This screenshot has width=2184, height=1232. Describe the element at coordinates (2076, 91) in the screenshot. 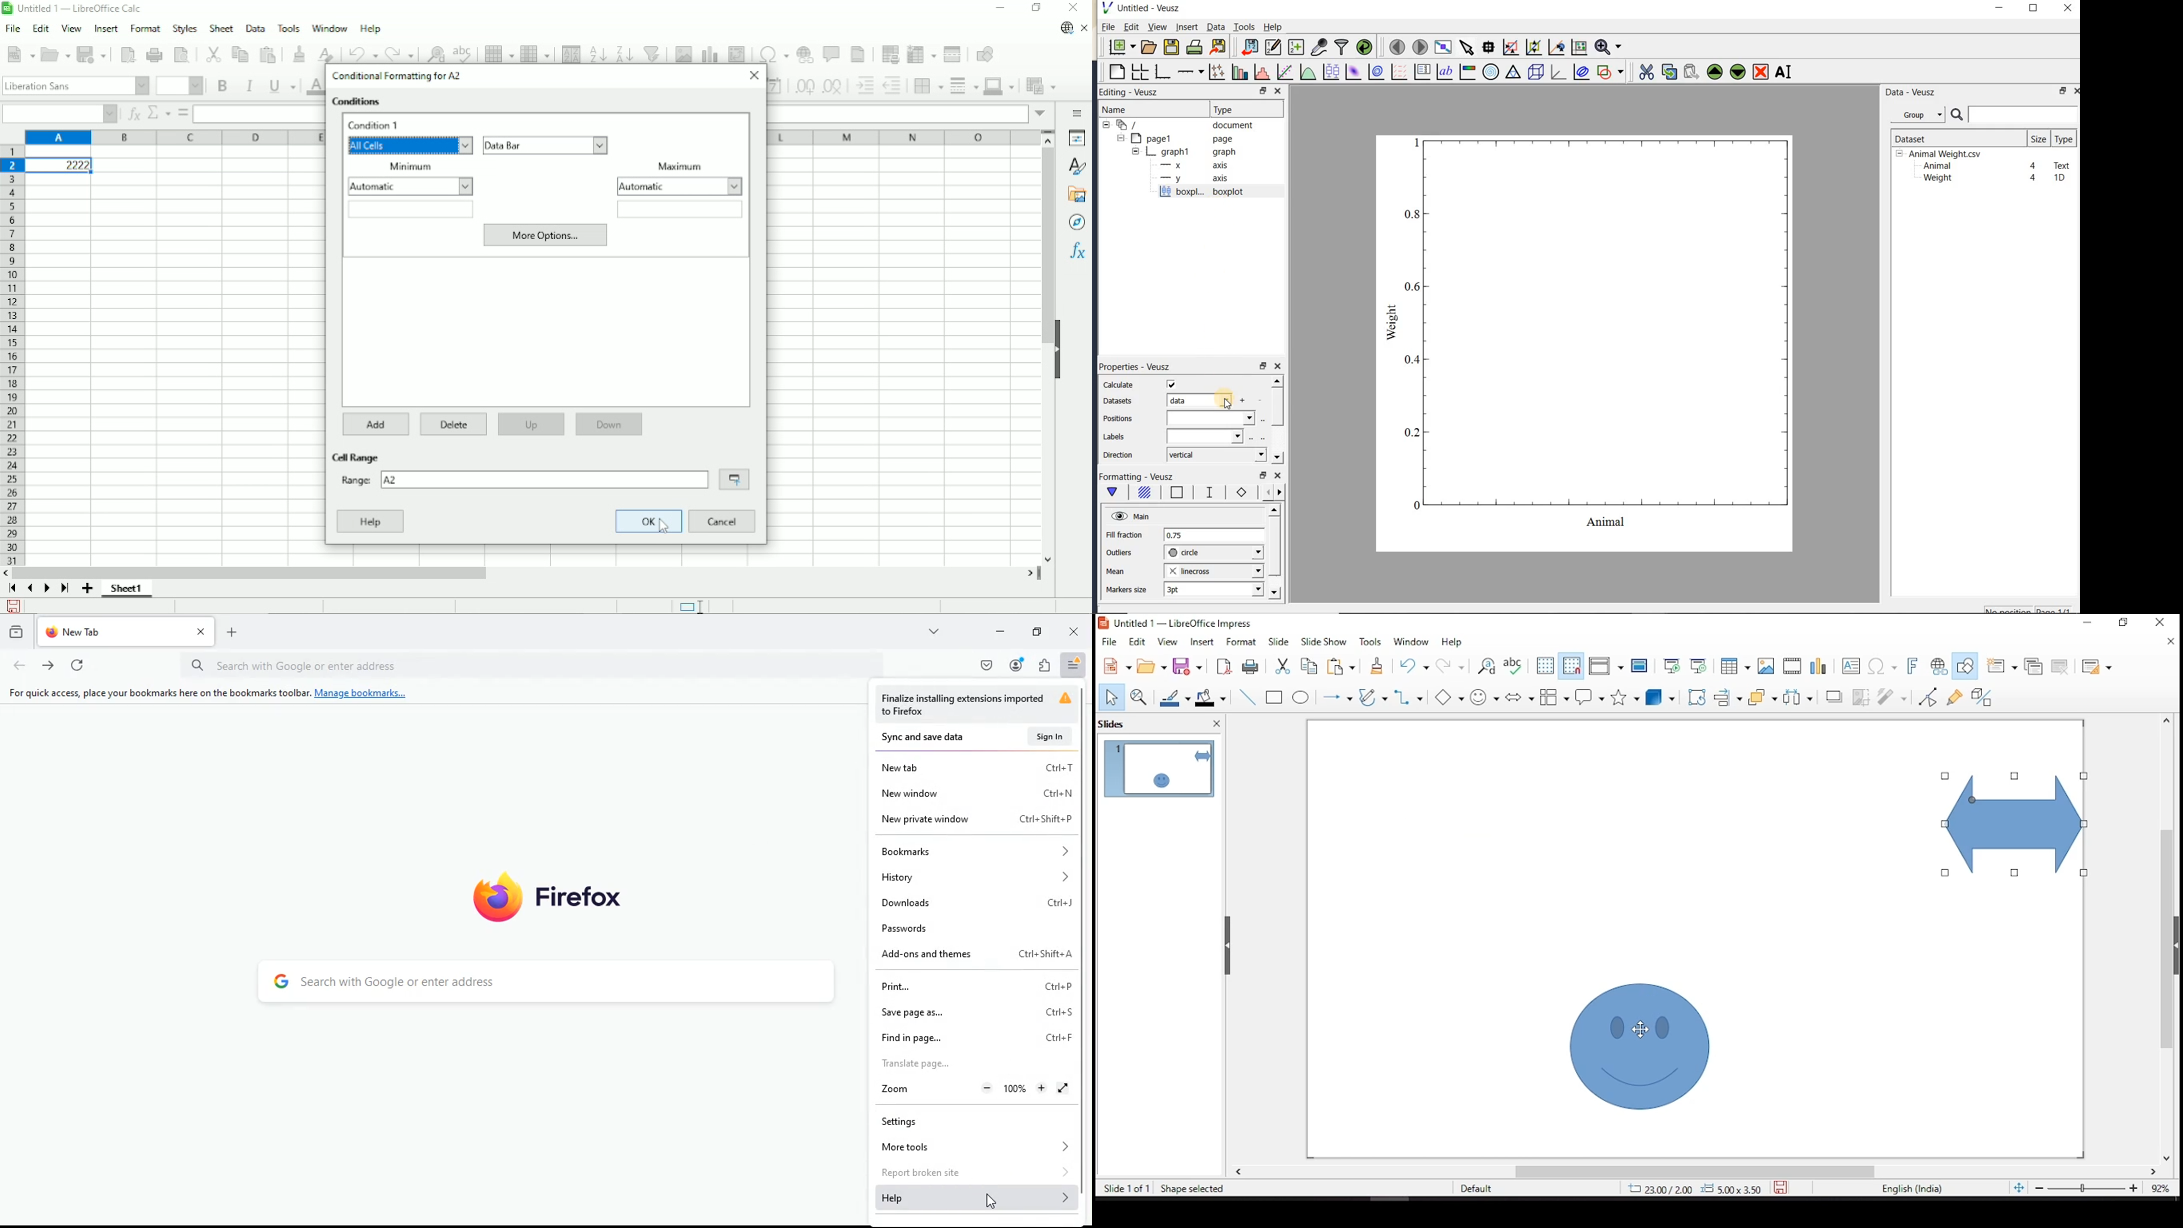

I see `close` at that location.